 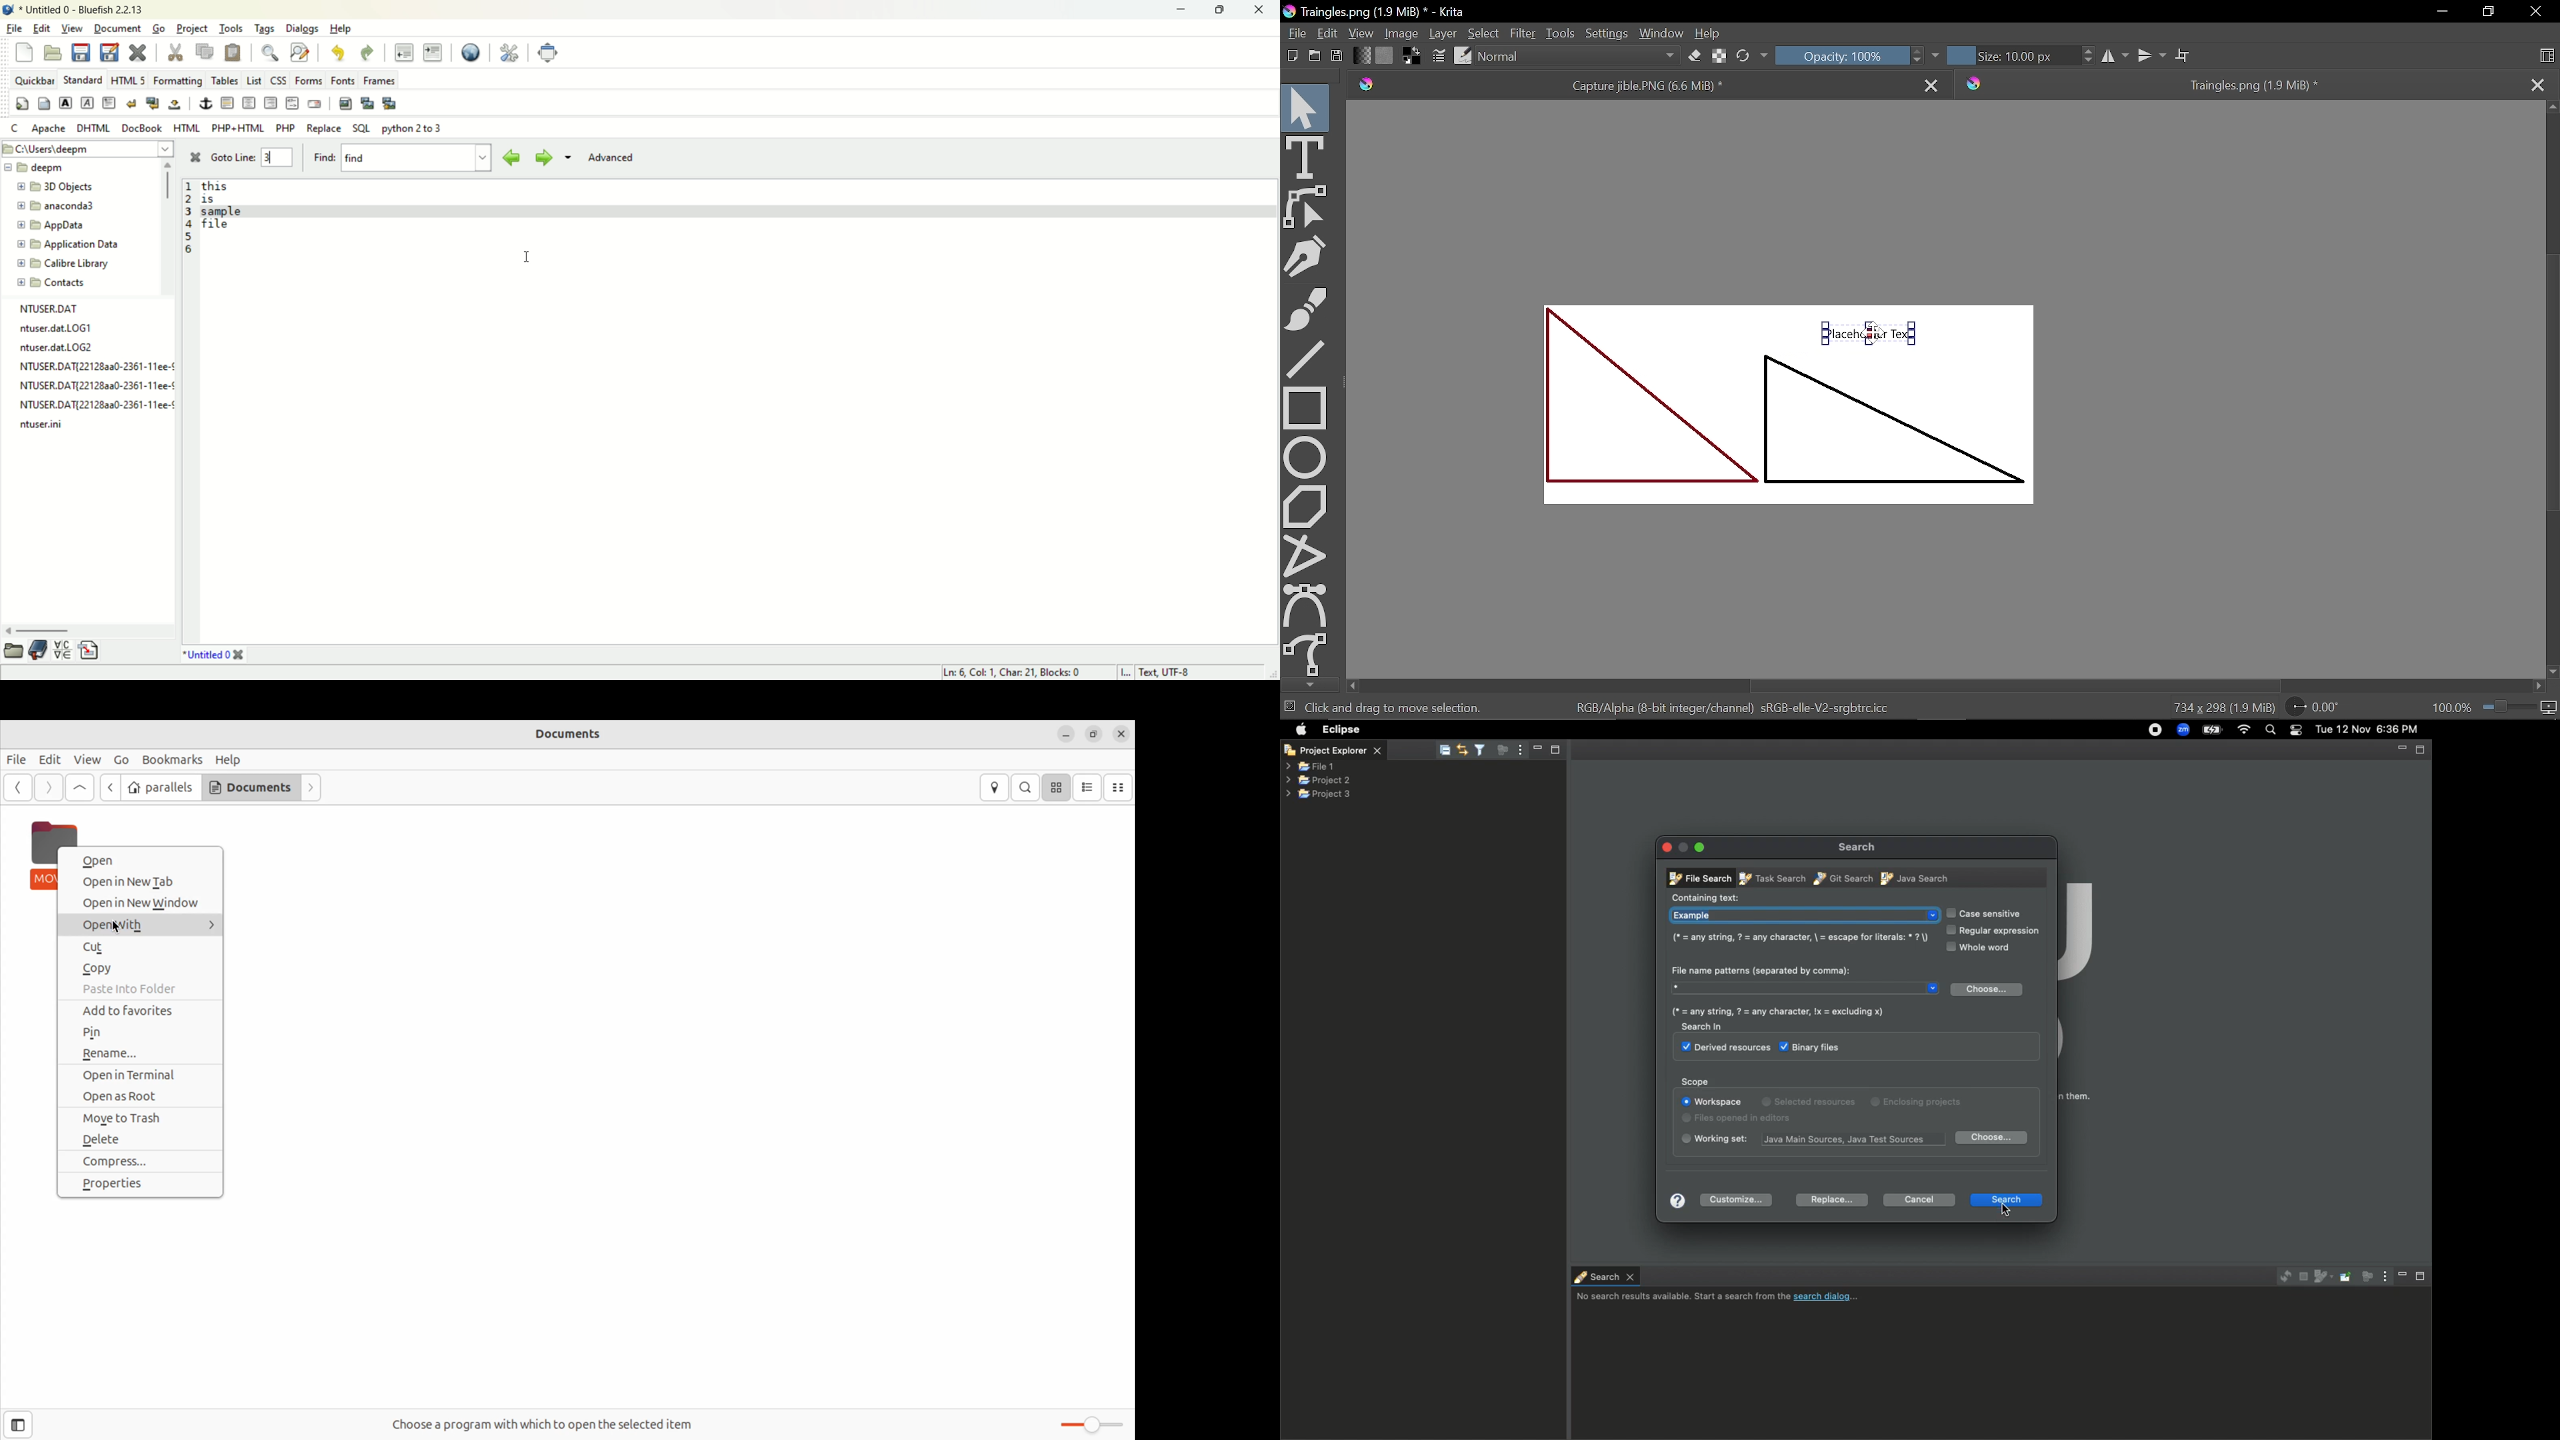 What do you see at coordinates (2156, 731) in the screenshot?
I see `Recording` at bounding box center [2156, 731].